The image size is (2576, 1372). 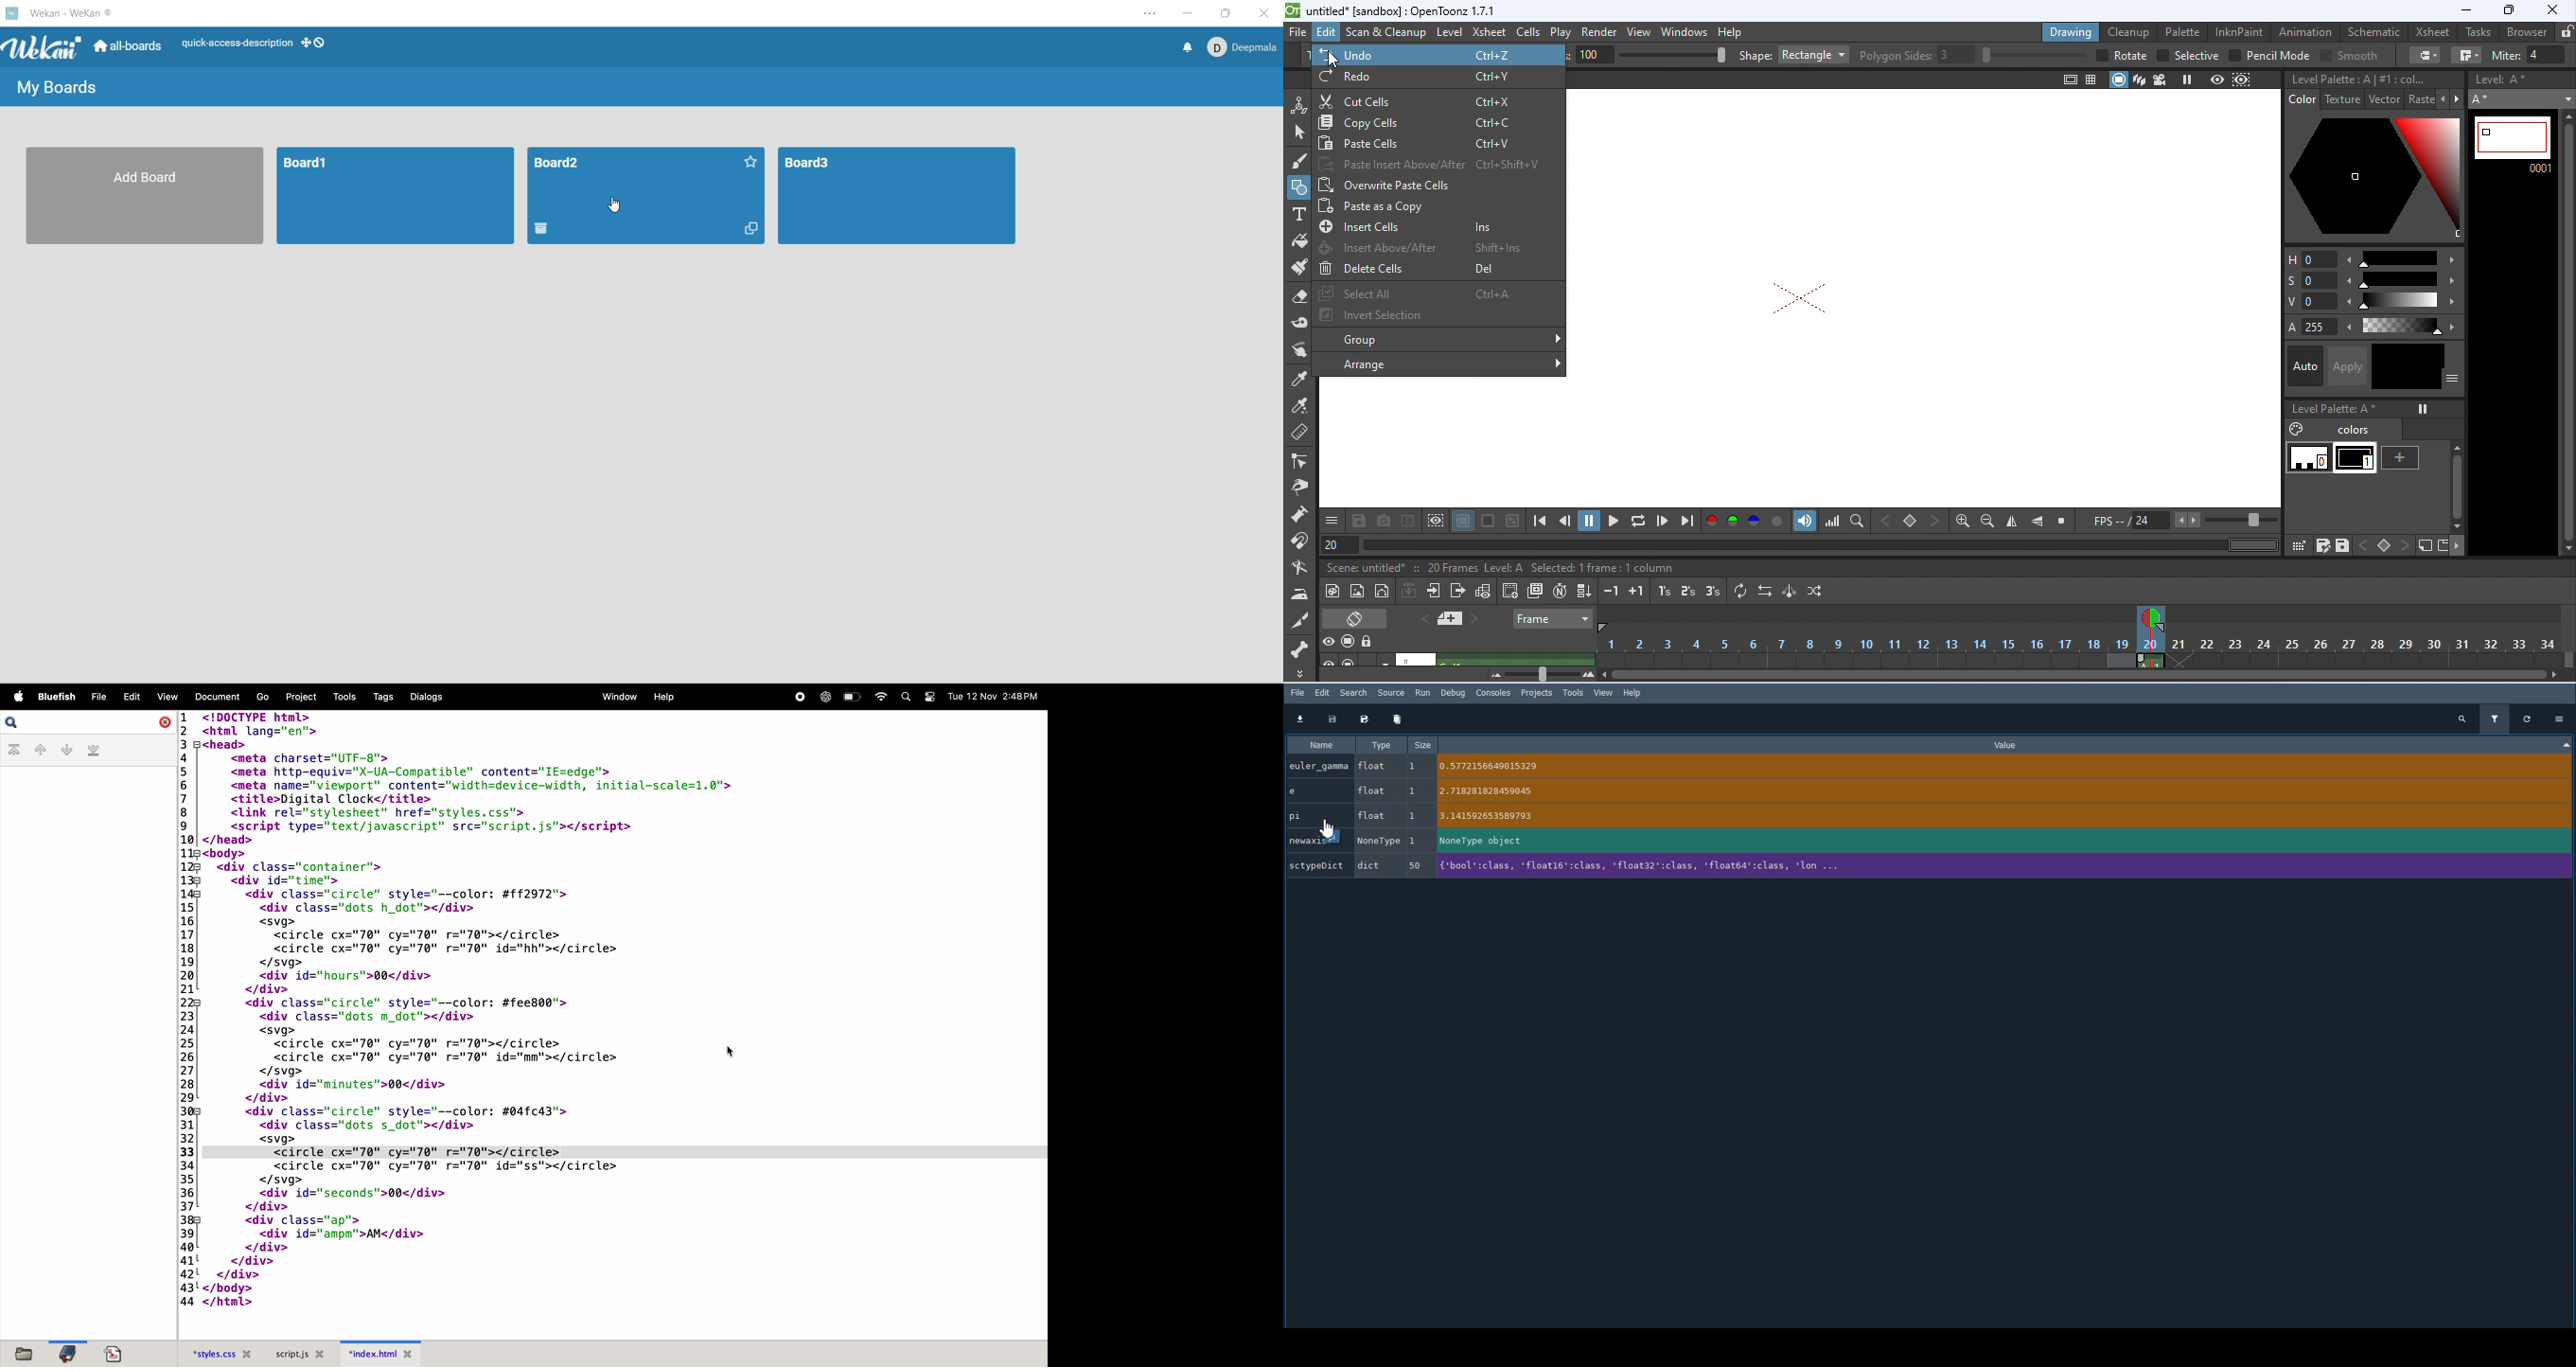 I want to click on zoom in, so click(x=1963, y=522).